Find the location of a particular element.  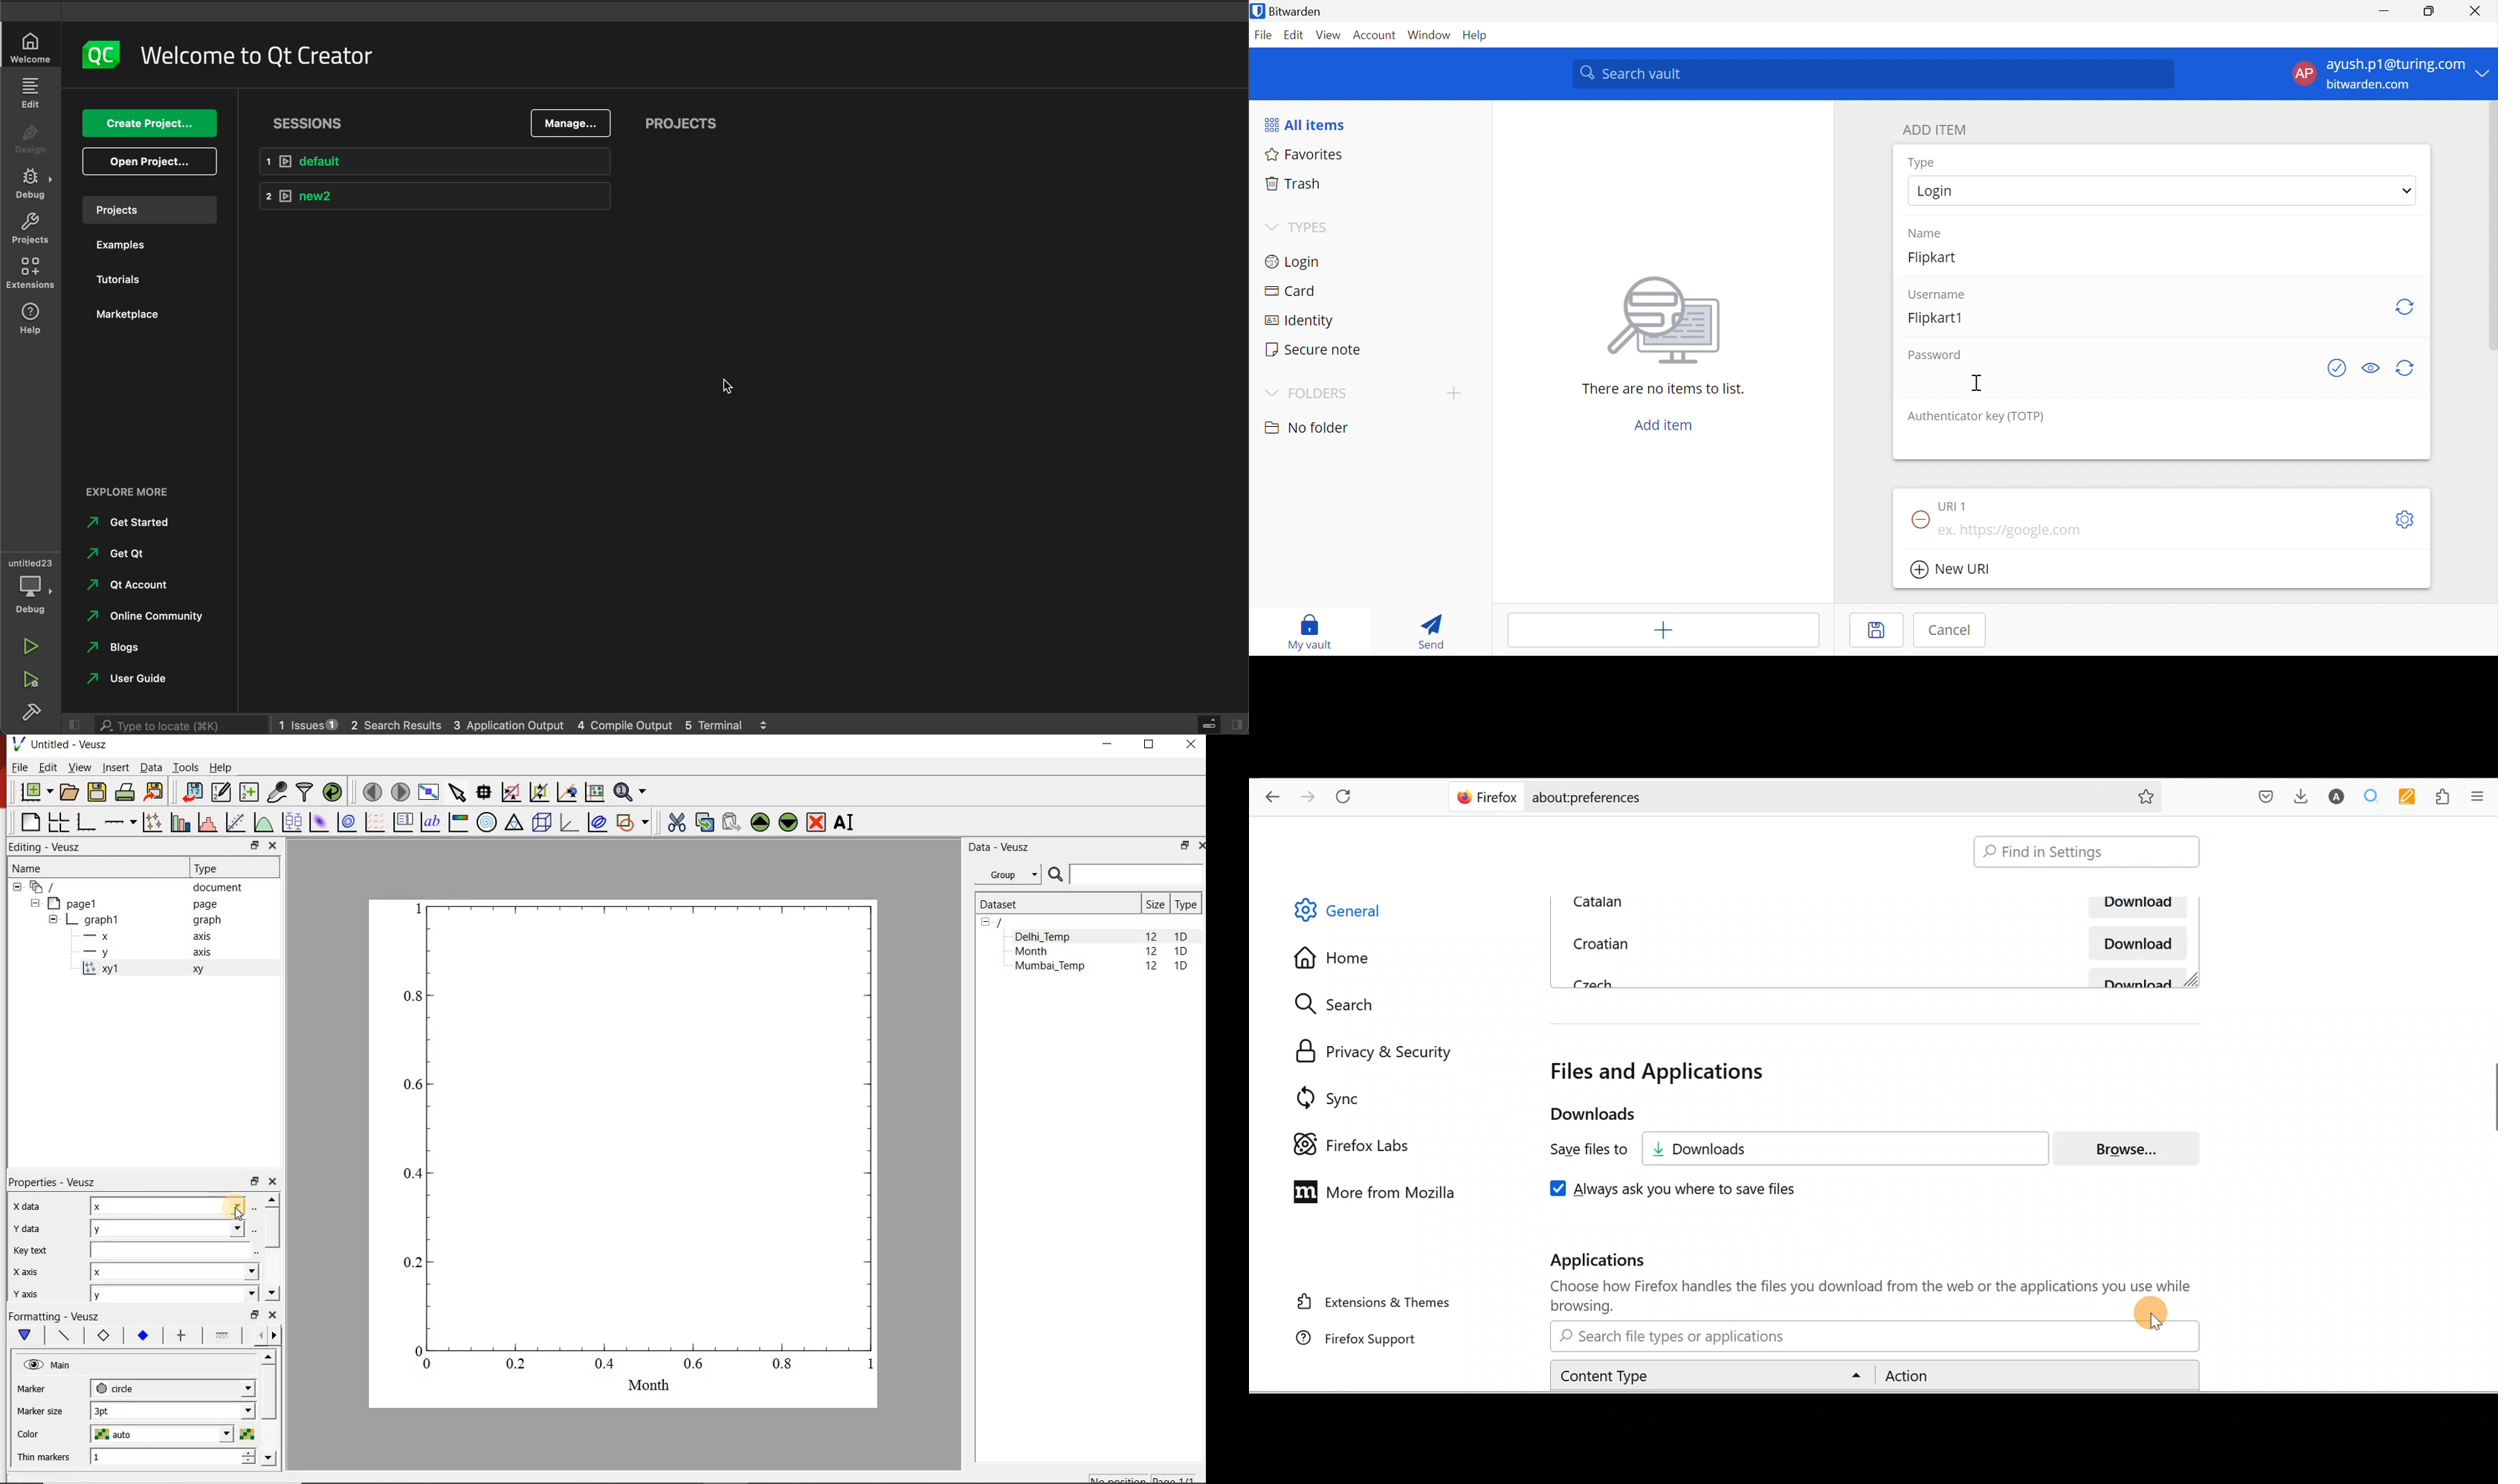

Mouse up - scroll bar is located at coordinates (2490, 1102).